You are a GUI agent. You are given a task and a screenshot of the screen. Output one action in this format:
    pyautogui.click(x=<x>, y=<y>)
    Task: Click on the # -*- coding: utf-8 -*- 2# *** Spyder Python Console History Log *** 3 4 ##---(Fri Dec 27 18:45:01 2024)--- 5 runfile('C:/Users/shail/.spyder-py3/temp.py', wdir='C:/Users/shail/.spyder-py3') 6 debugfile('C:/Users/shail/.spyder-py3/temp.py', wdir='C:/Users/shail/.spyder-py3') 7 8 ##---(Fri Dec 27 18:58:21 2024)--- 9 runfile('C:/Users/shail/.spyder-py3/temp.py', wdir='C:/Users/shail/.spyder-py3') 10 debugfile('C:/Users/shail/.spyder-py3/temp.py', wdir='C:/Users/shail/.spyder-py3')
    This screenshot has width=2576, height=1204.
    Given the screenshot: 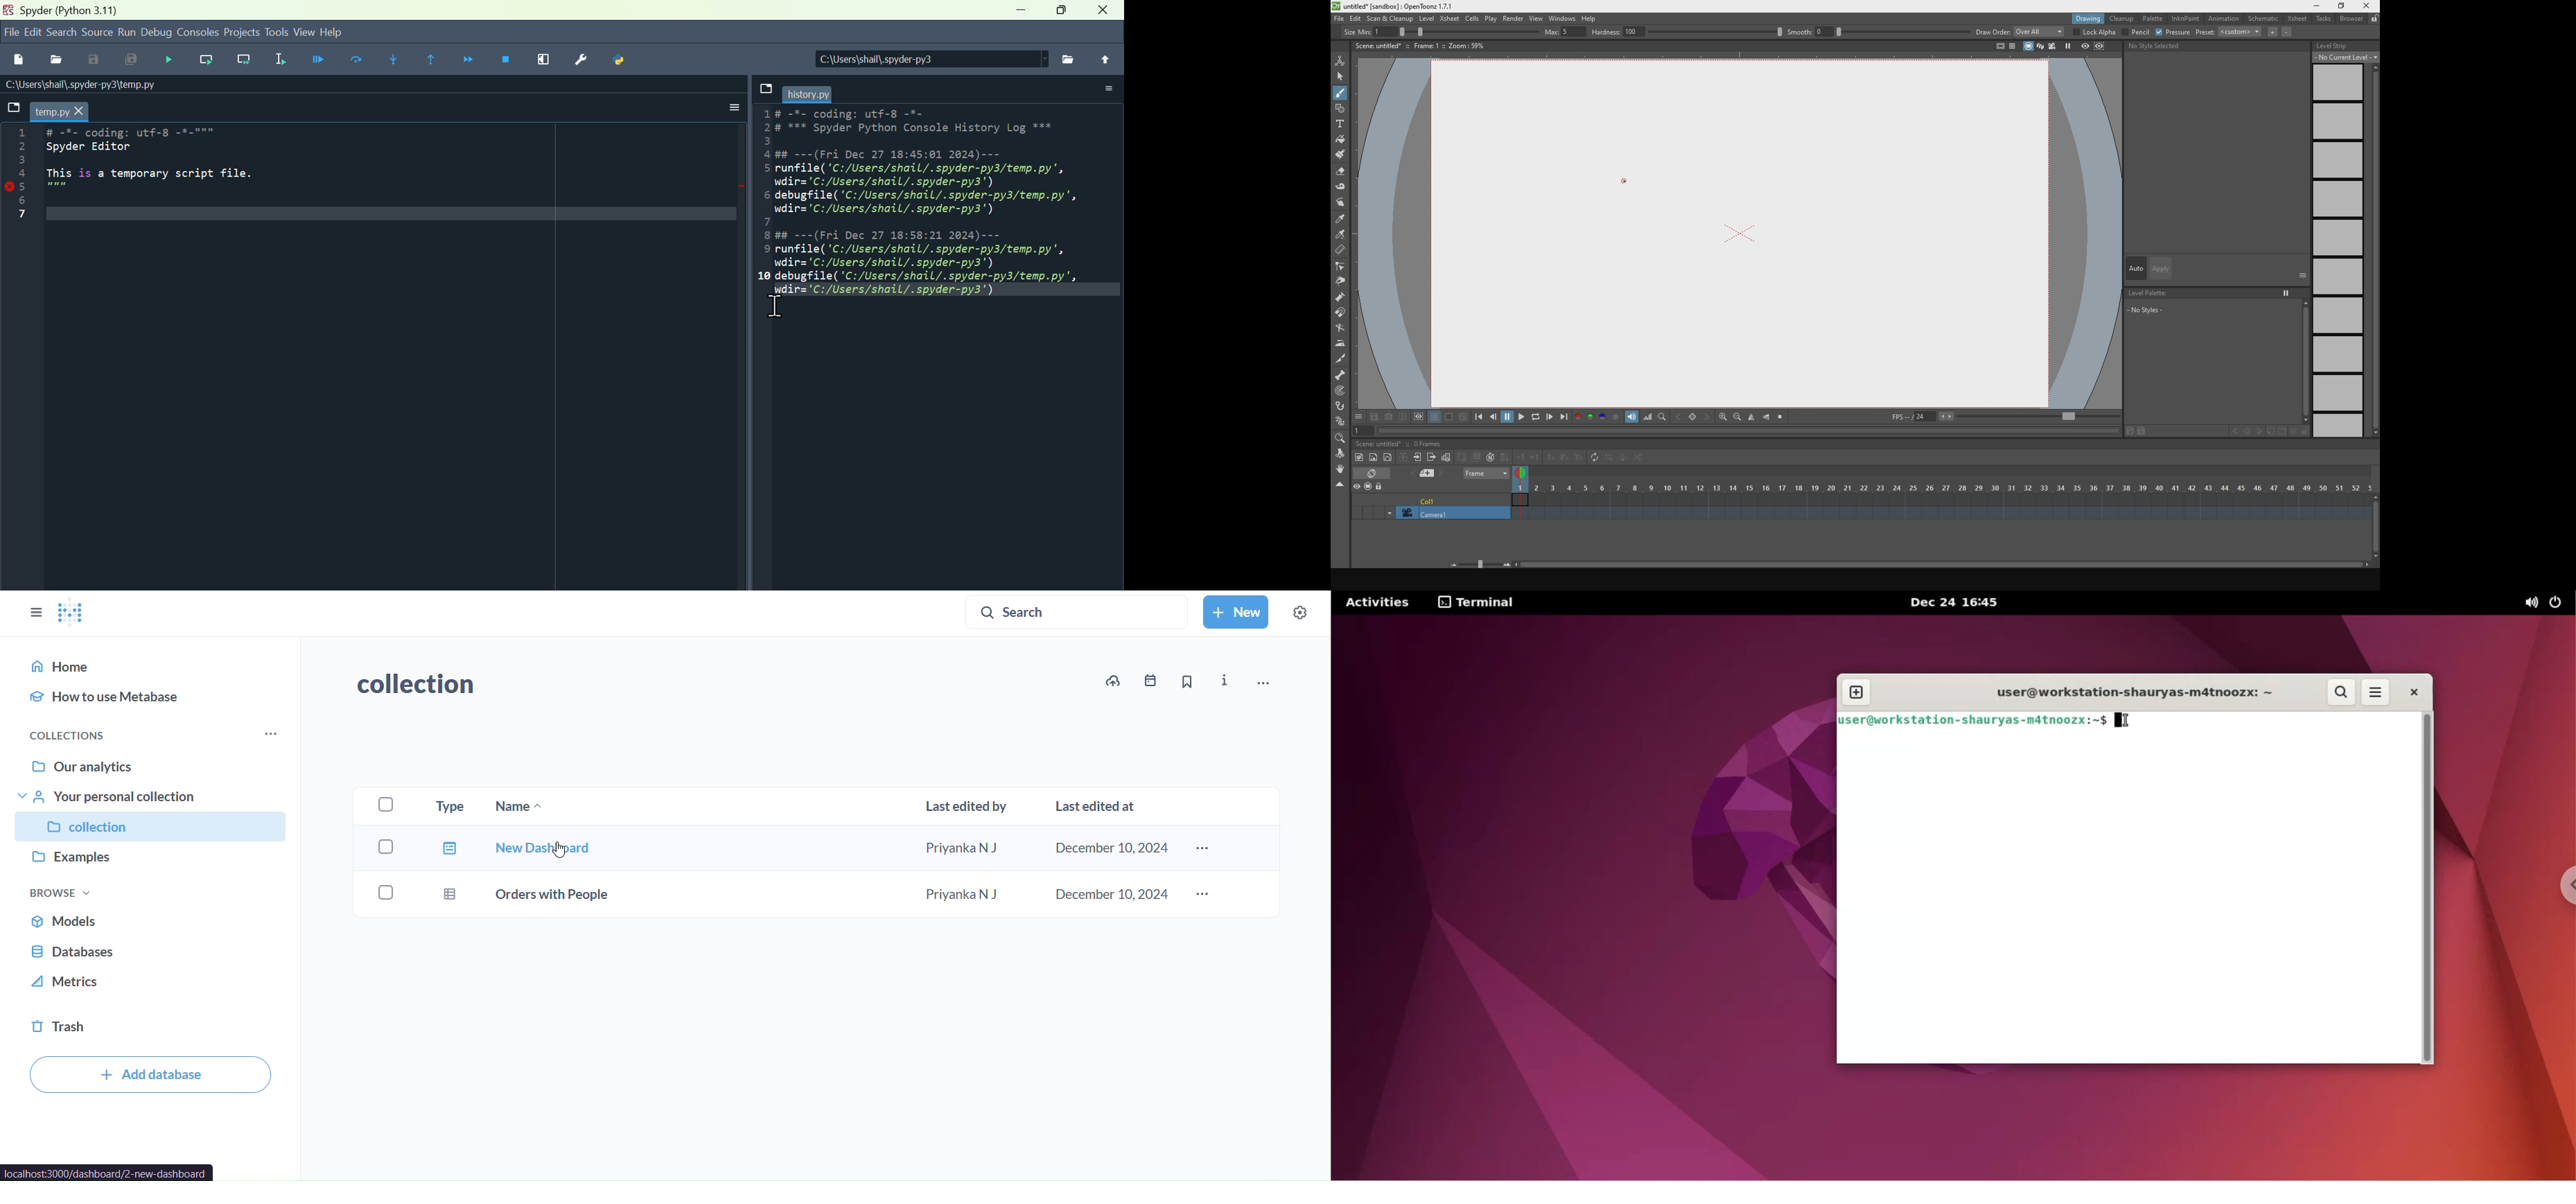 What is the action you would take?
    pyautogui.click(x=937, y=205)
    